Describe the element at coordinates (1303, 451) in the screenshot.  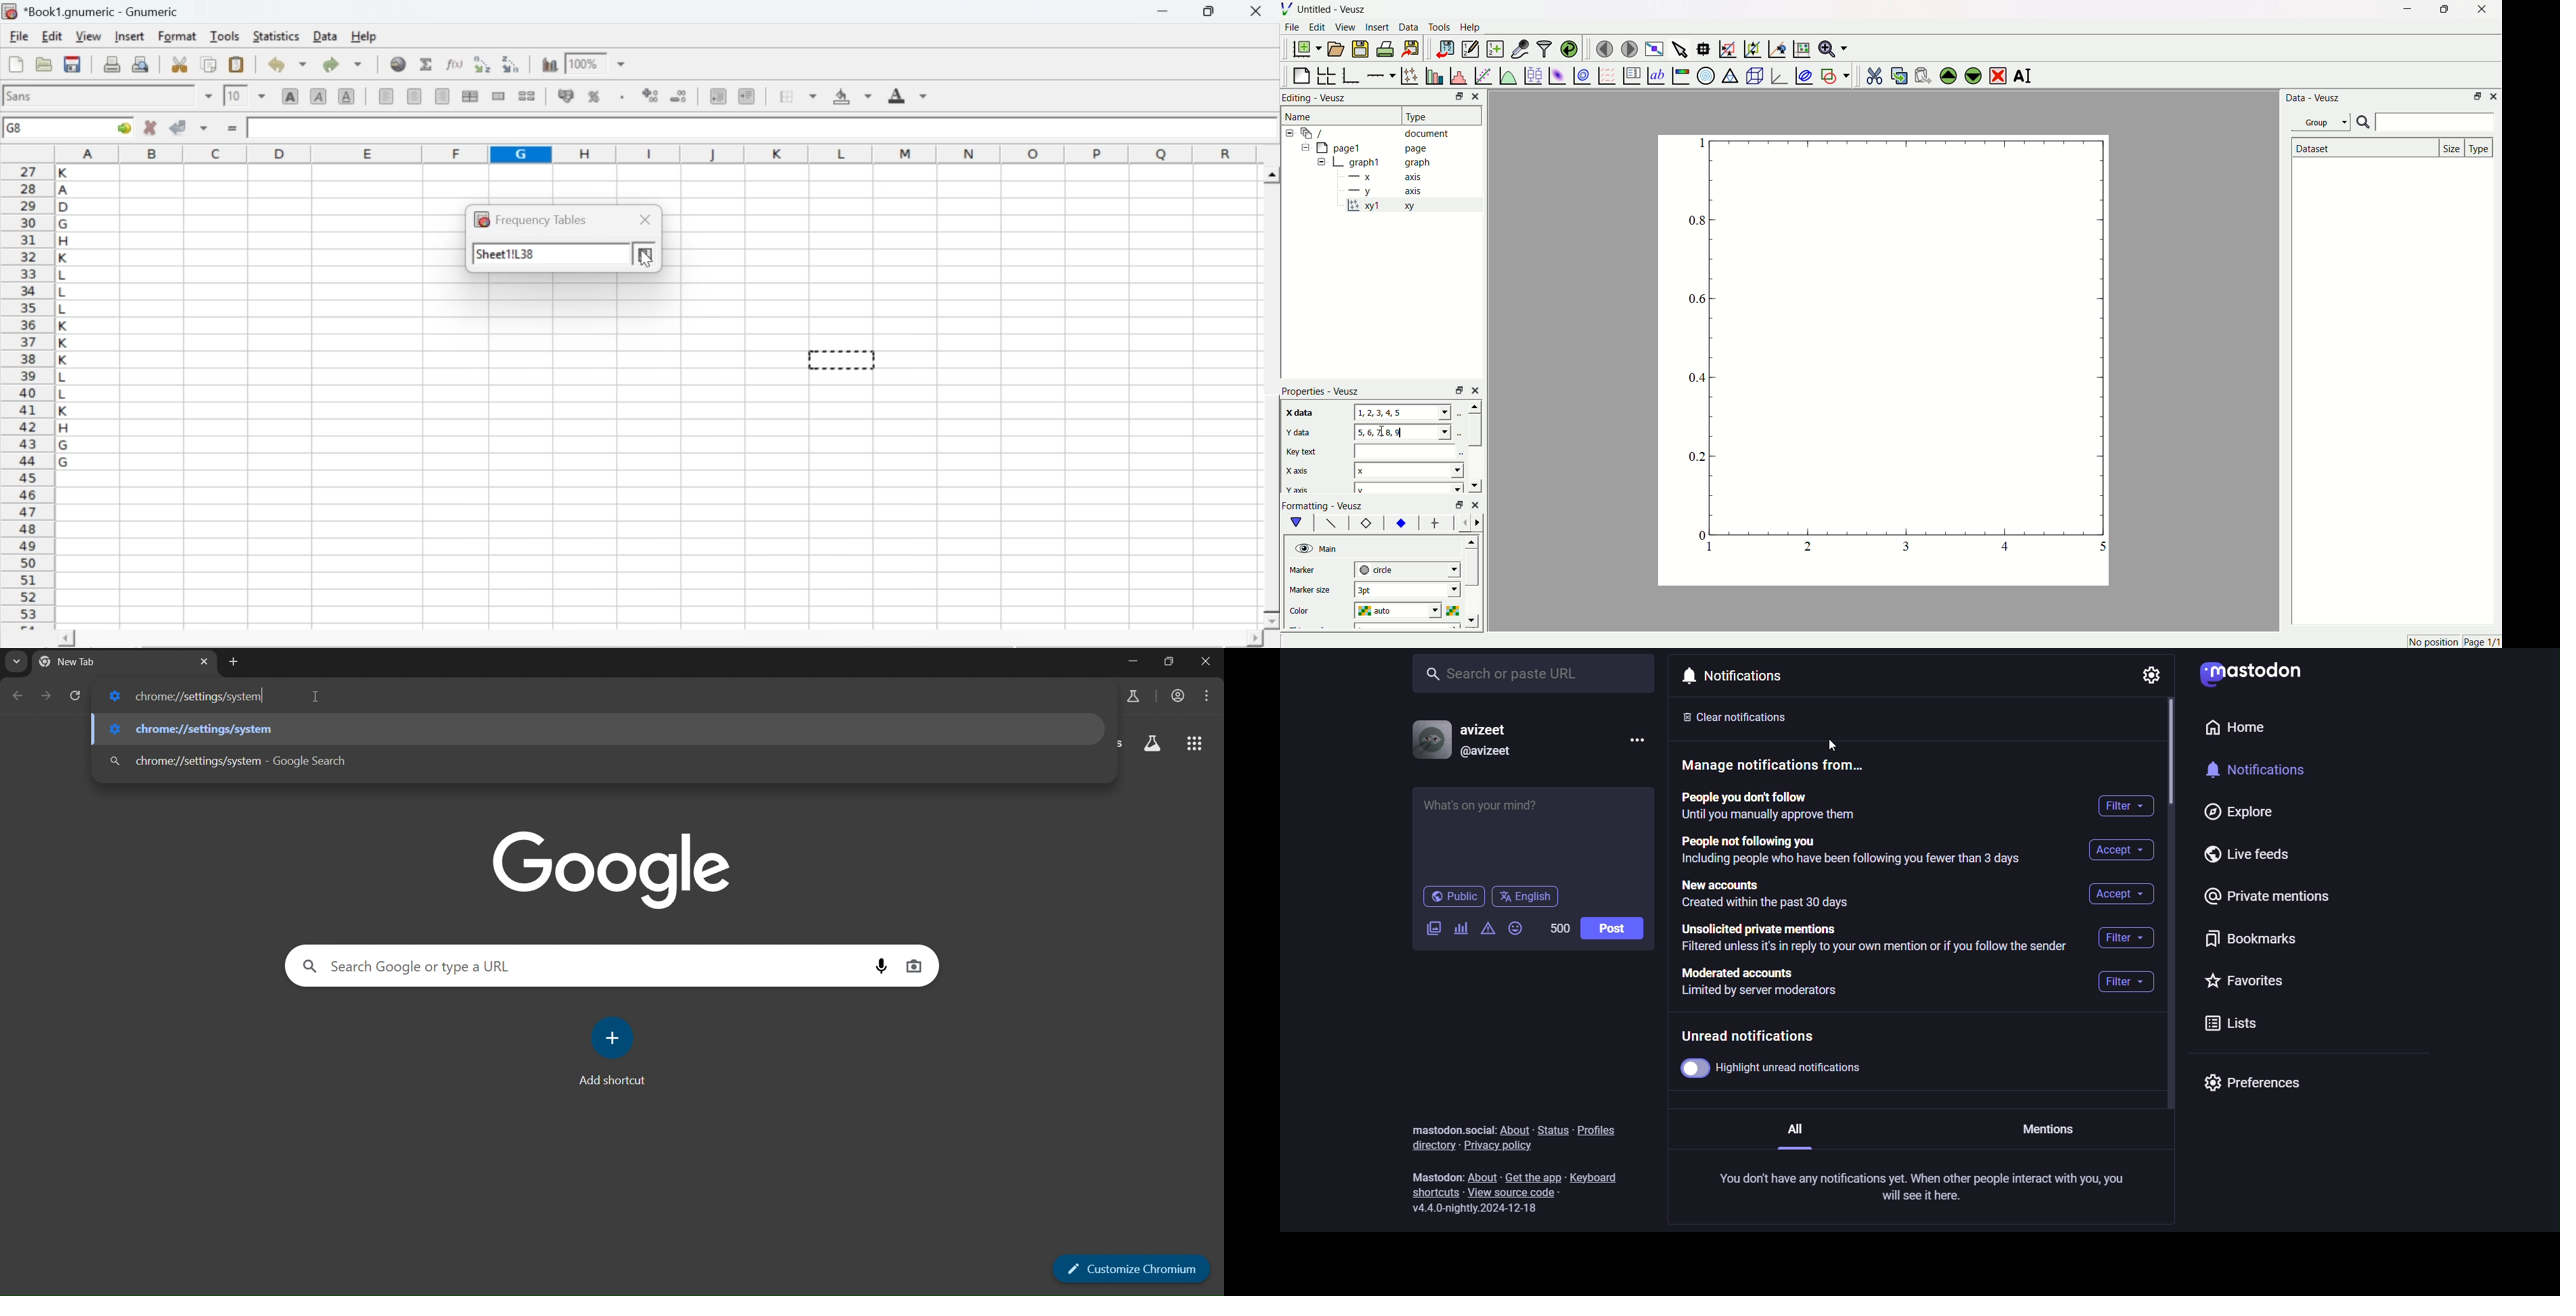
I see `Key text` at that location.